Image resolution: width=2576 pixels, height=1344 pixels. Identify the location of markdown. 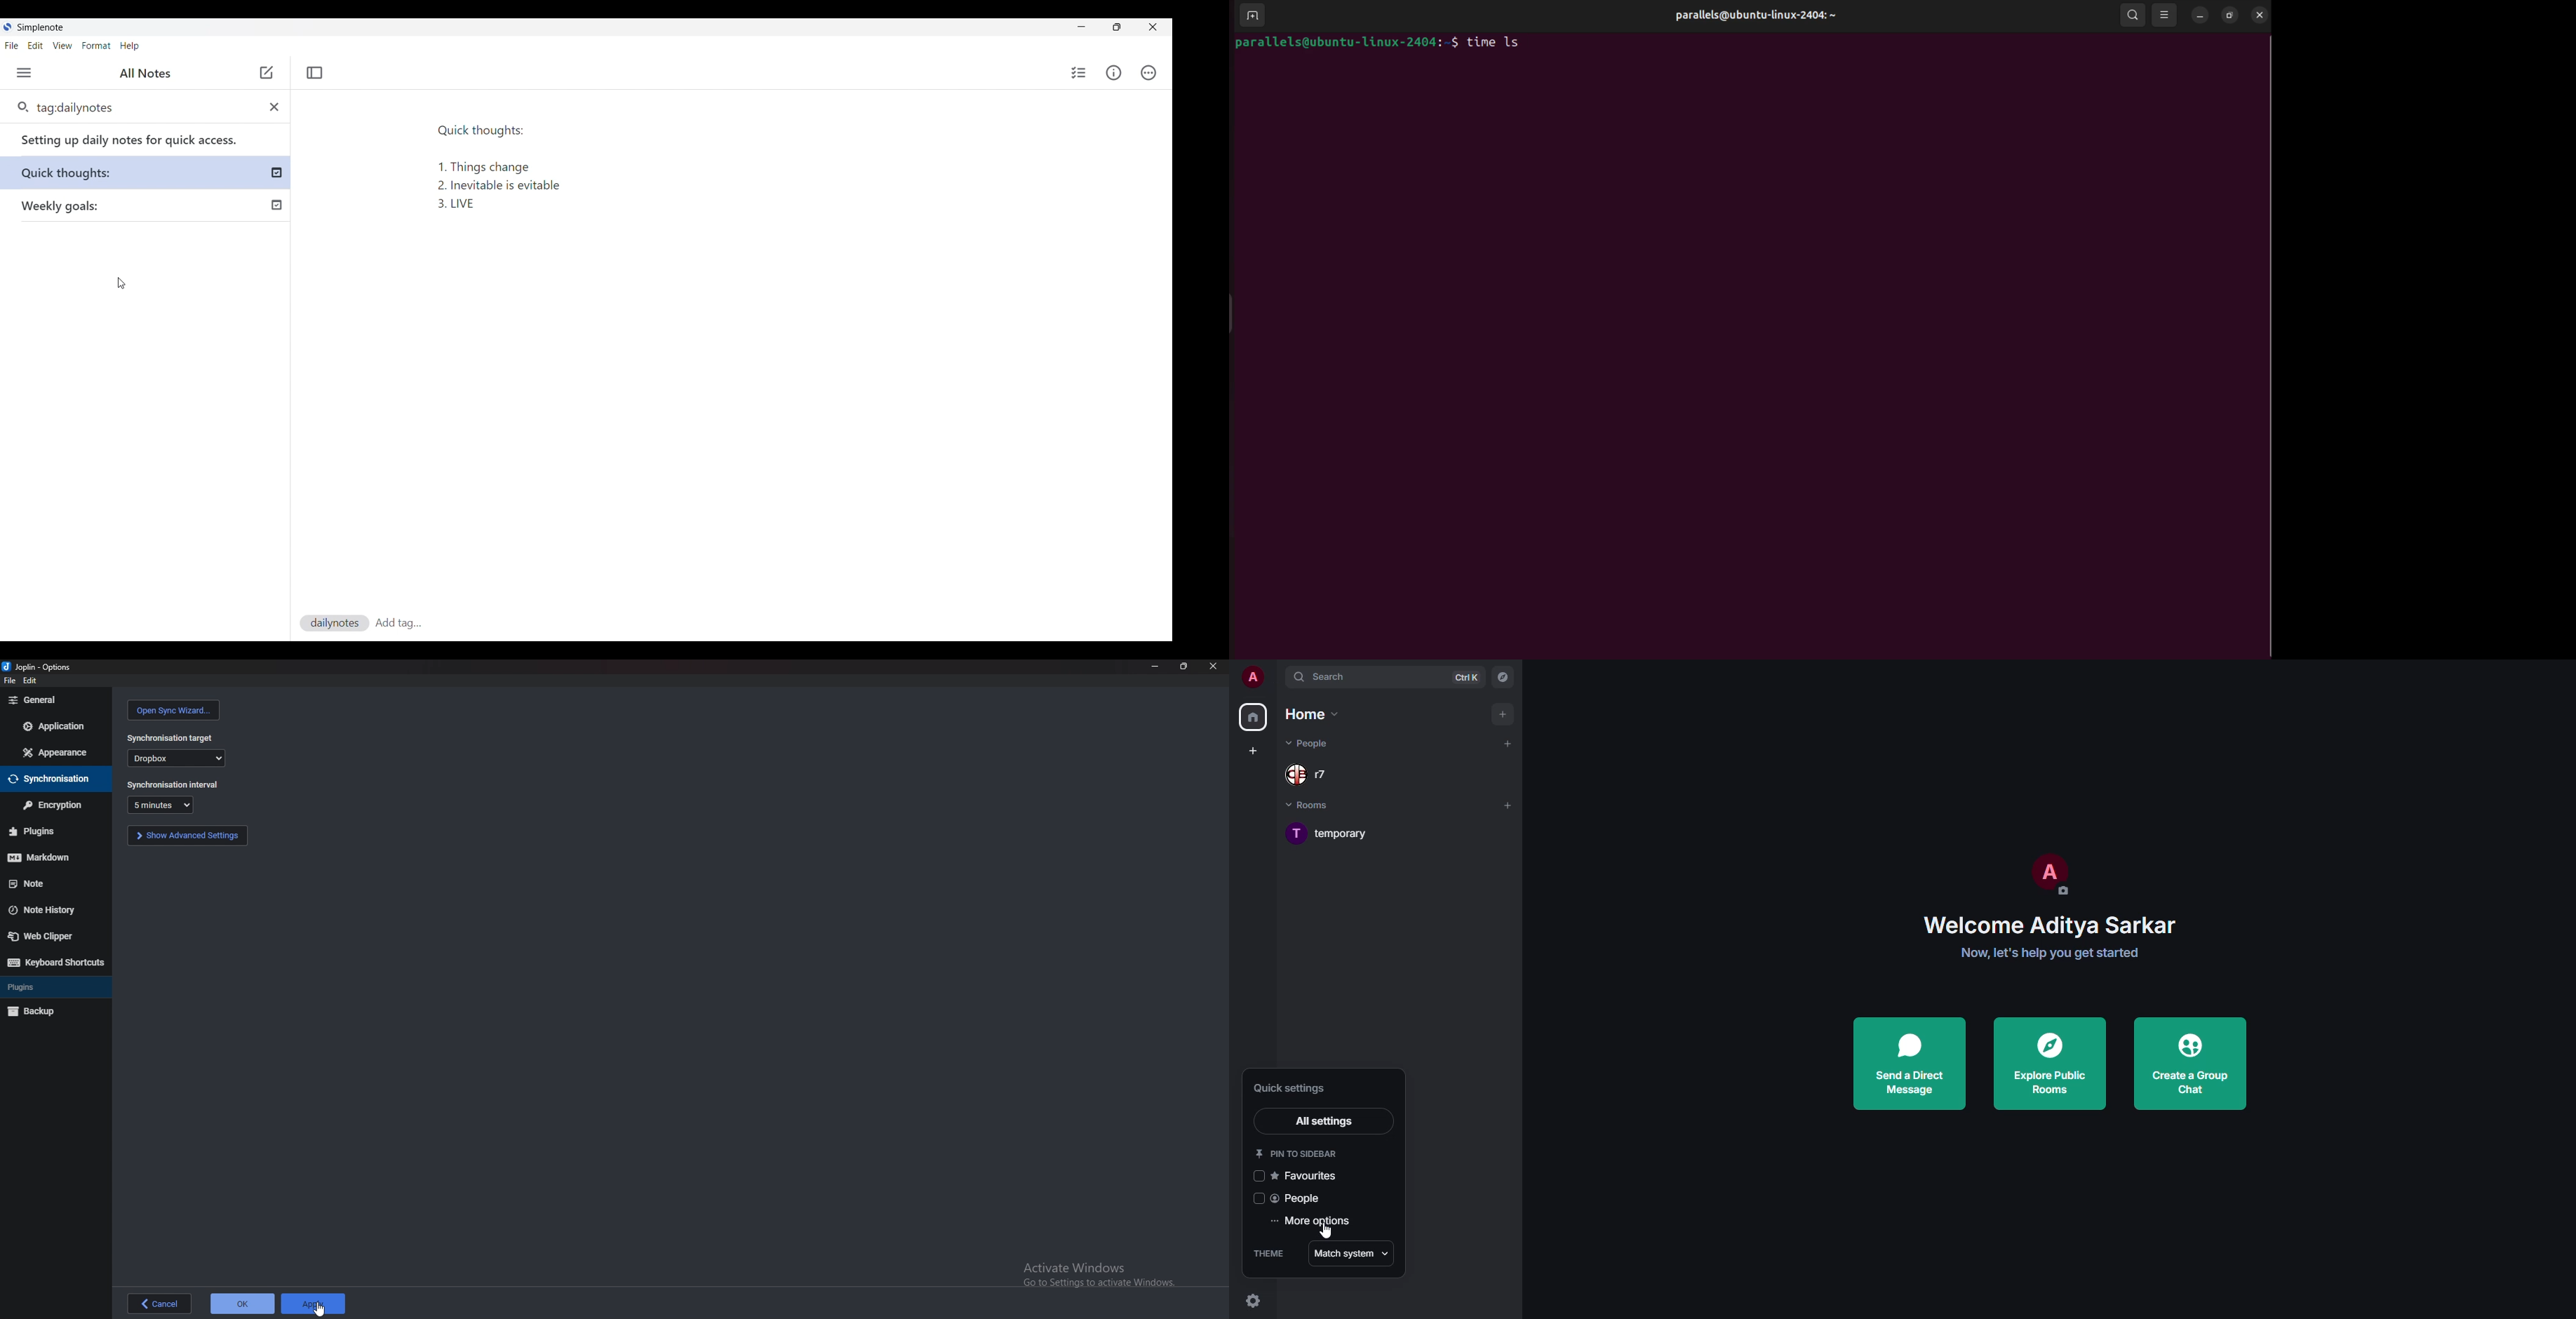
(50, 857).